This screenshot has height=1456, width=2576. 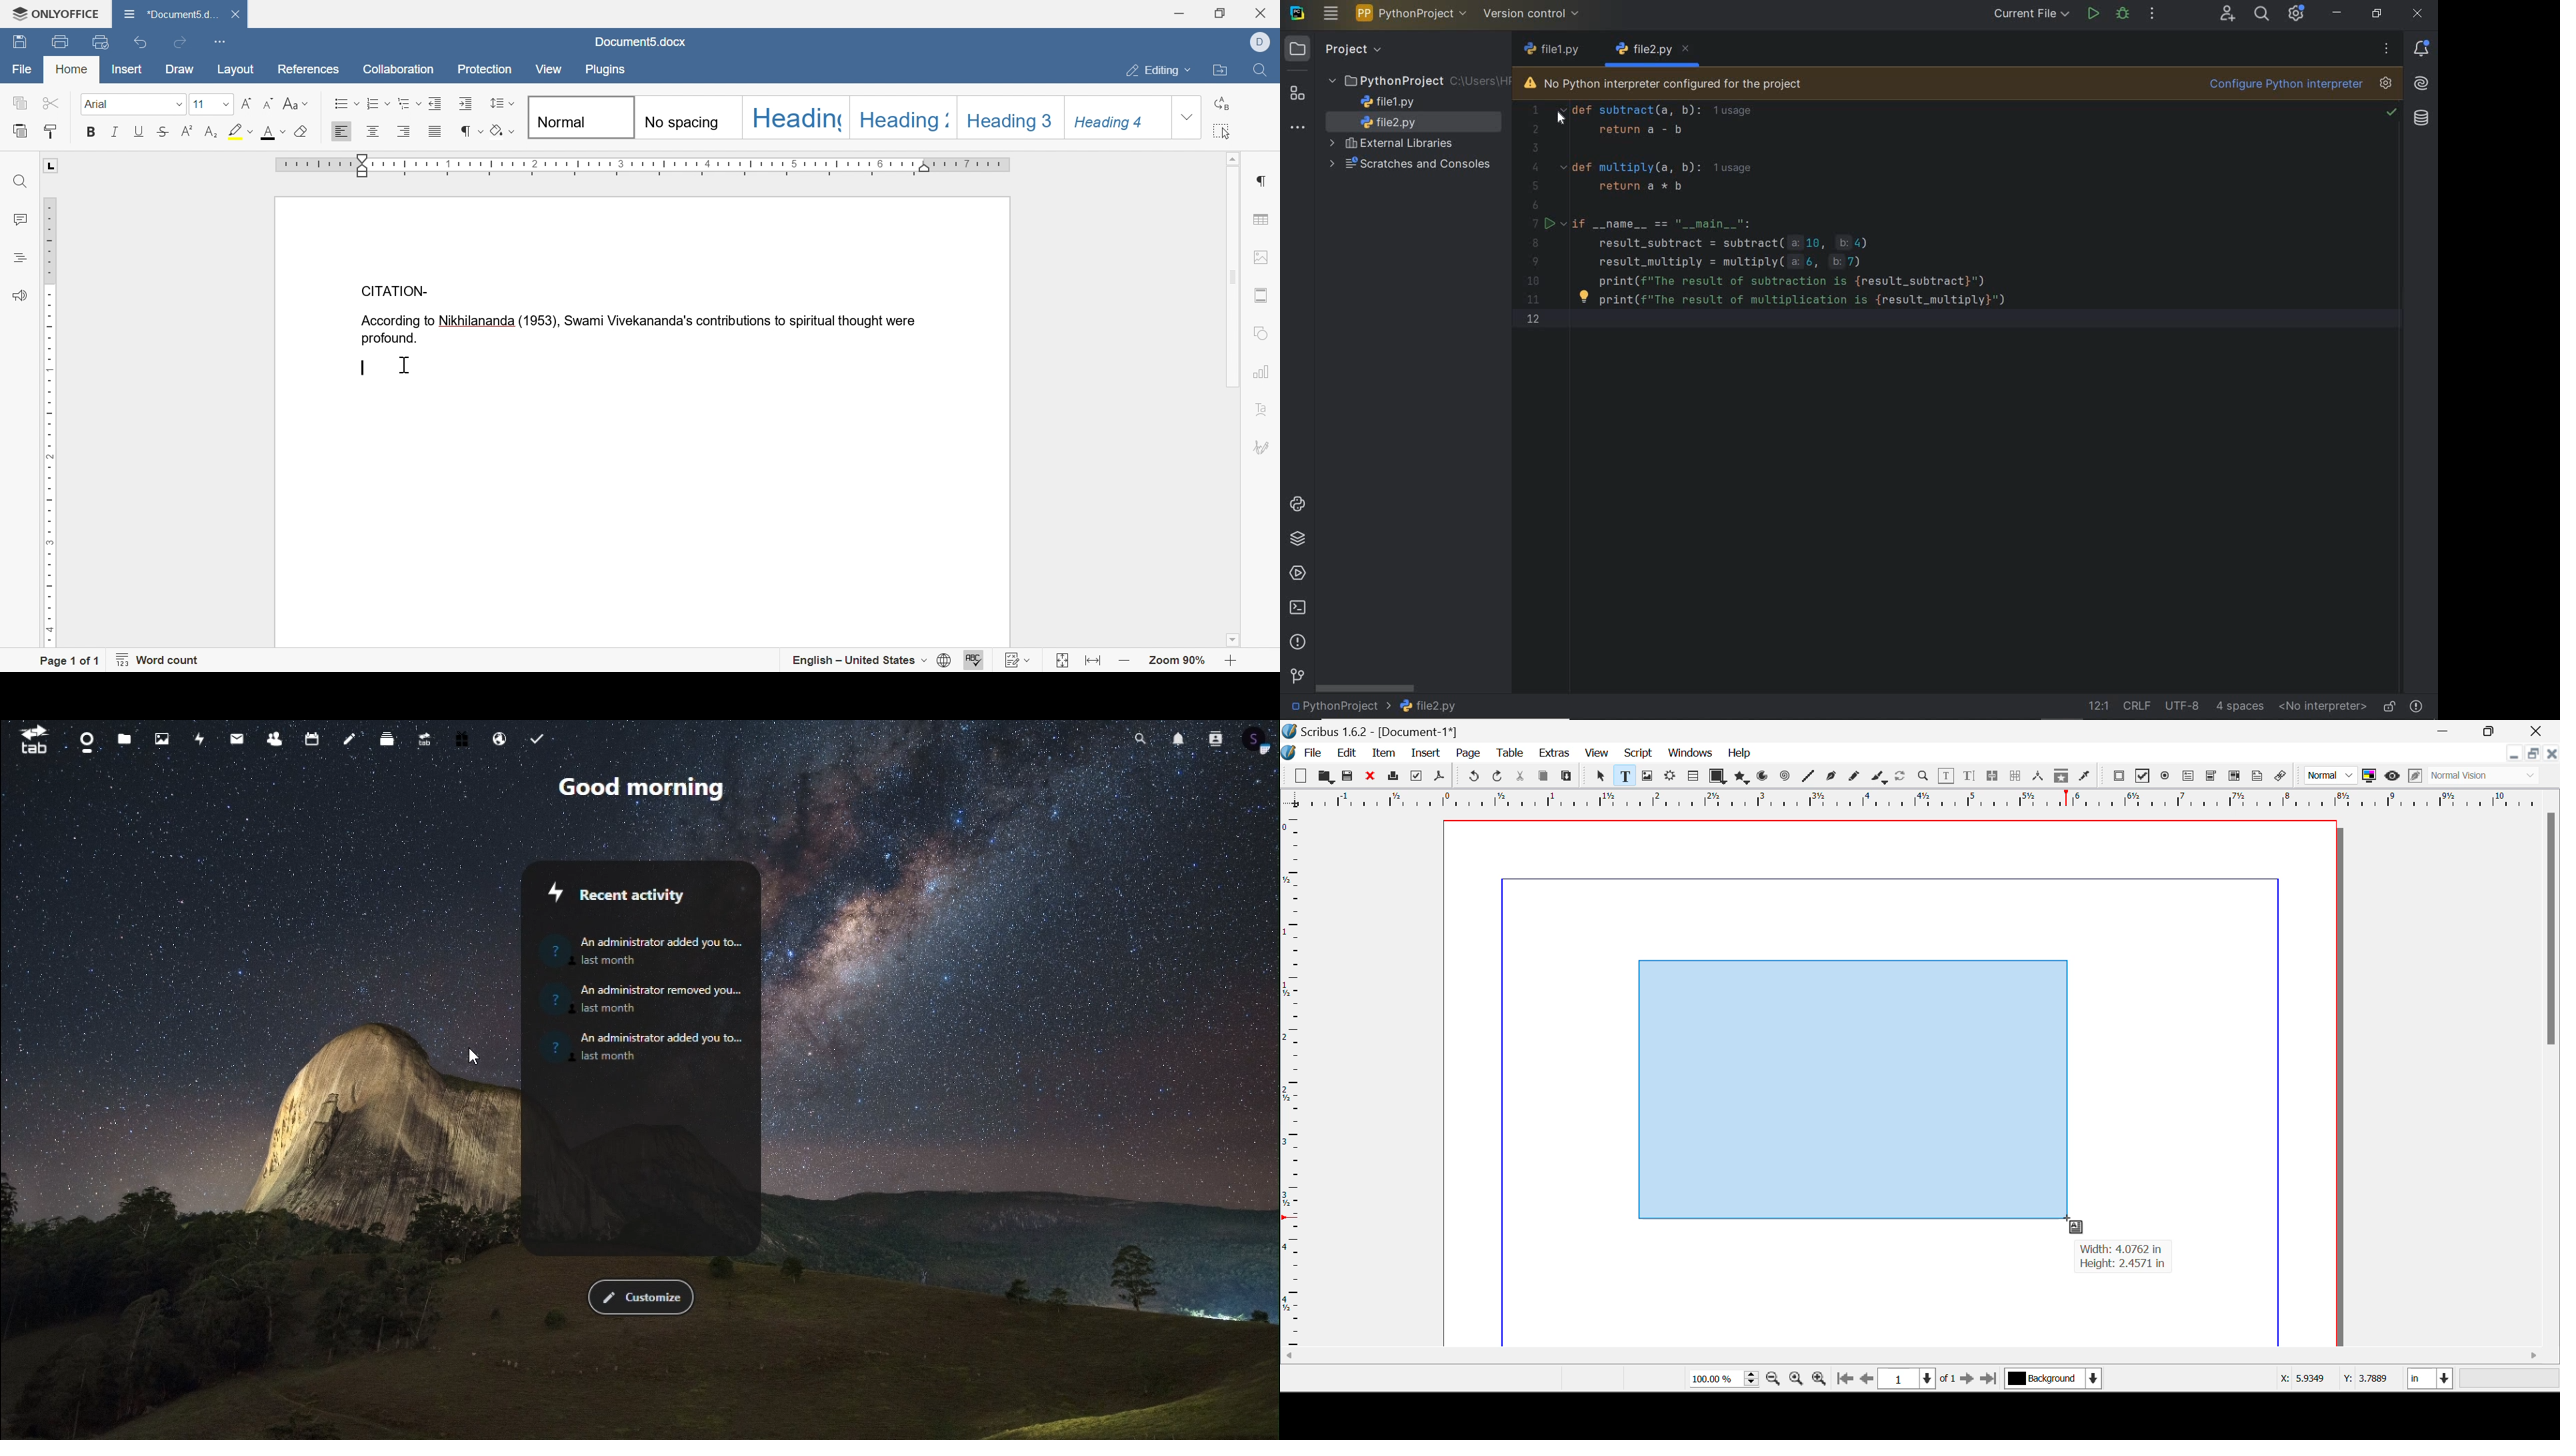 I want to click on Windows, so click(x=1689, y=754).